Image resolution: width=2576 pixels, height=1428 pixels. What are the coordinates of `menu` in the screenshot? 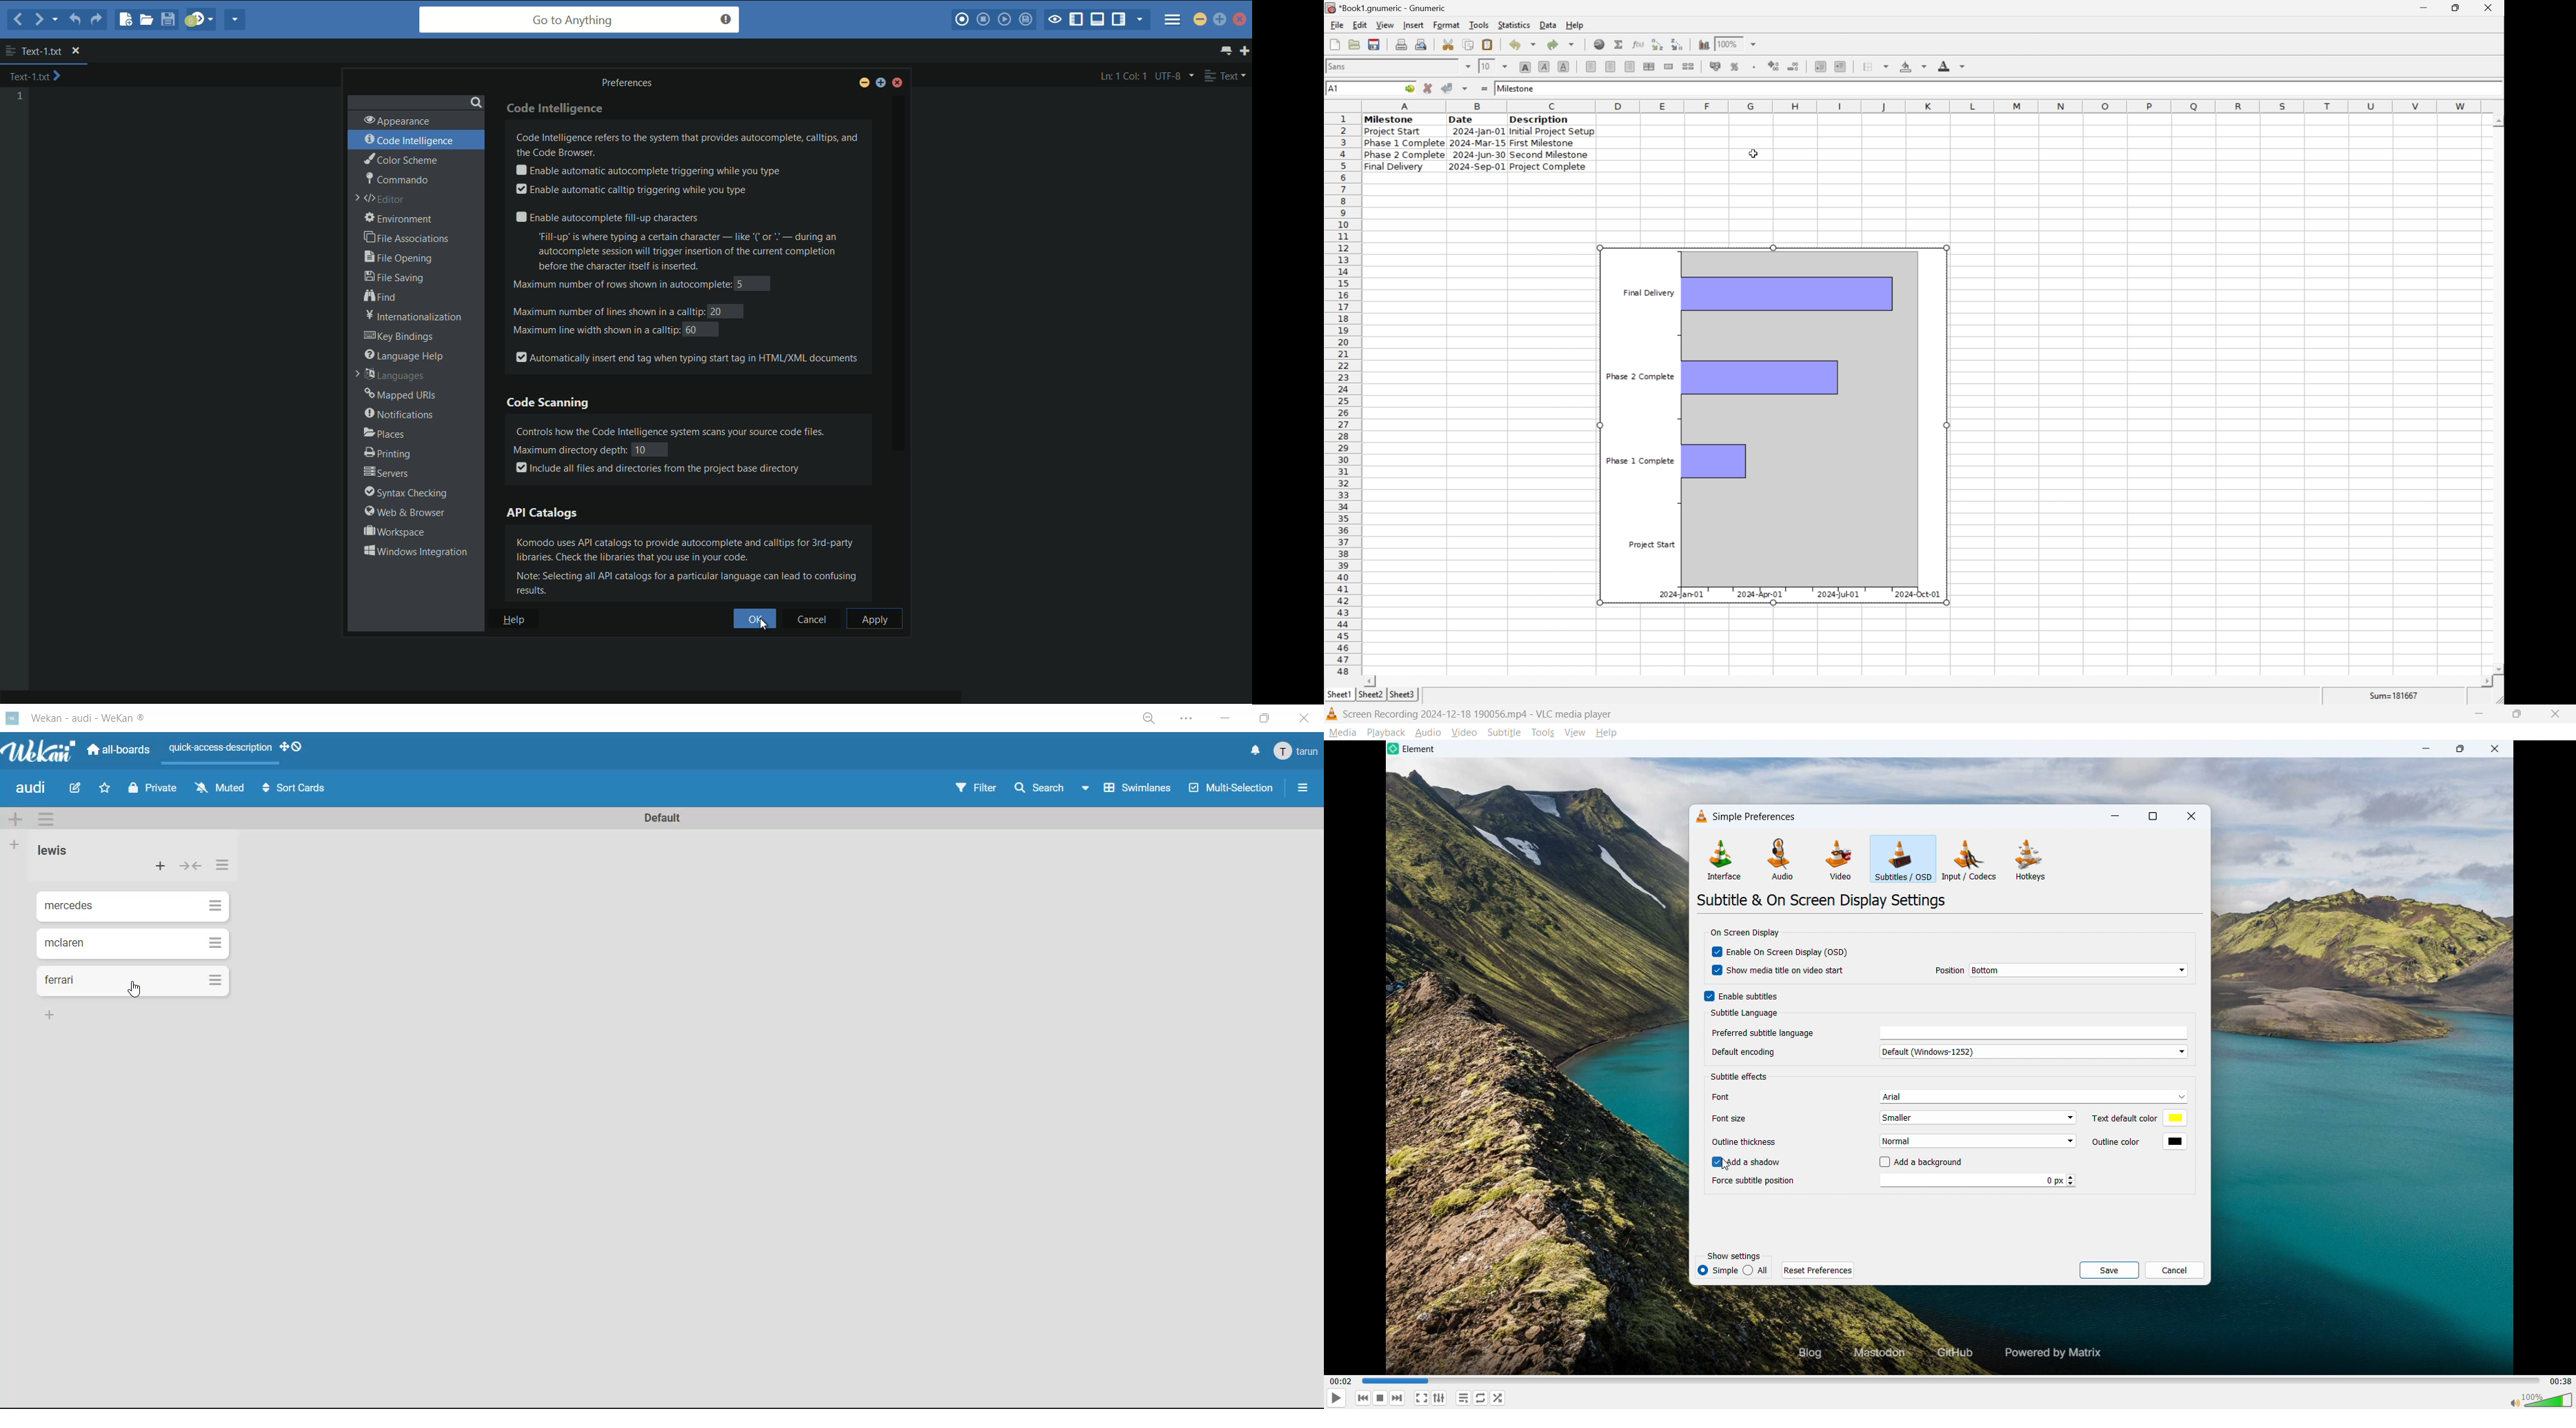 It's located at (1295, 754).